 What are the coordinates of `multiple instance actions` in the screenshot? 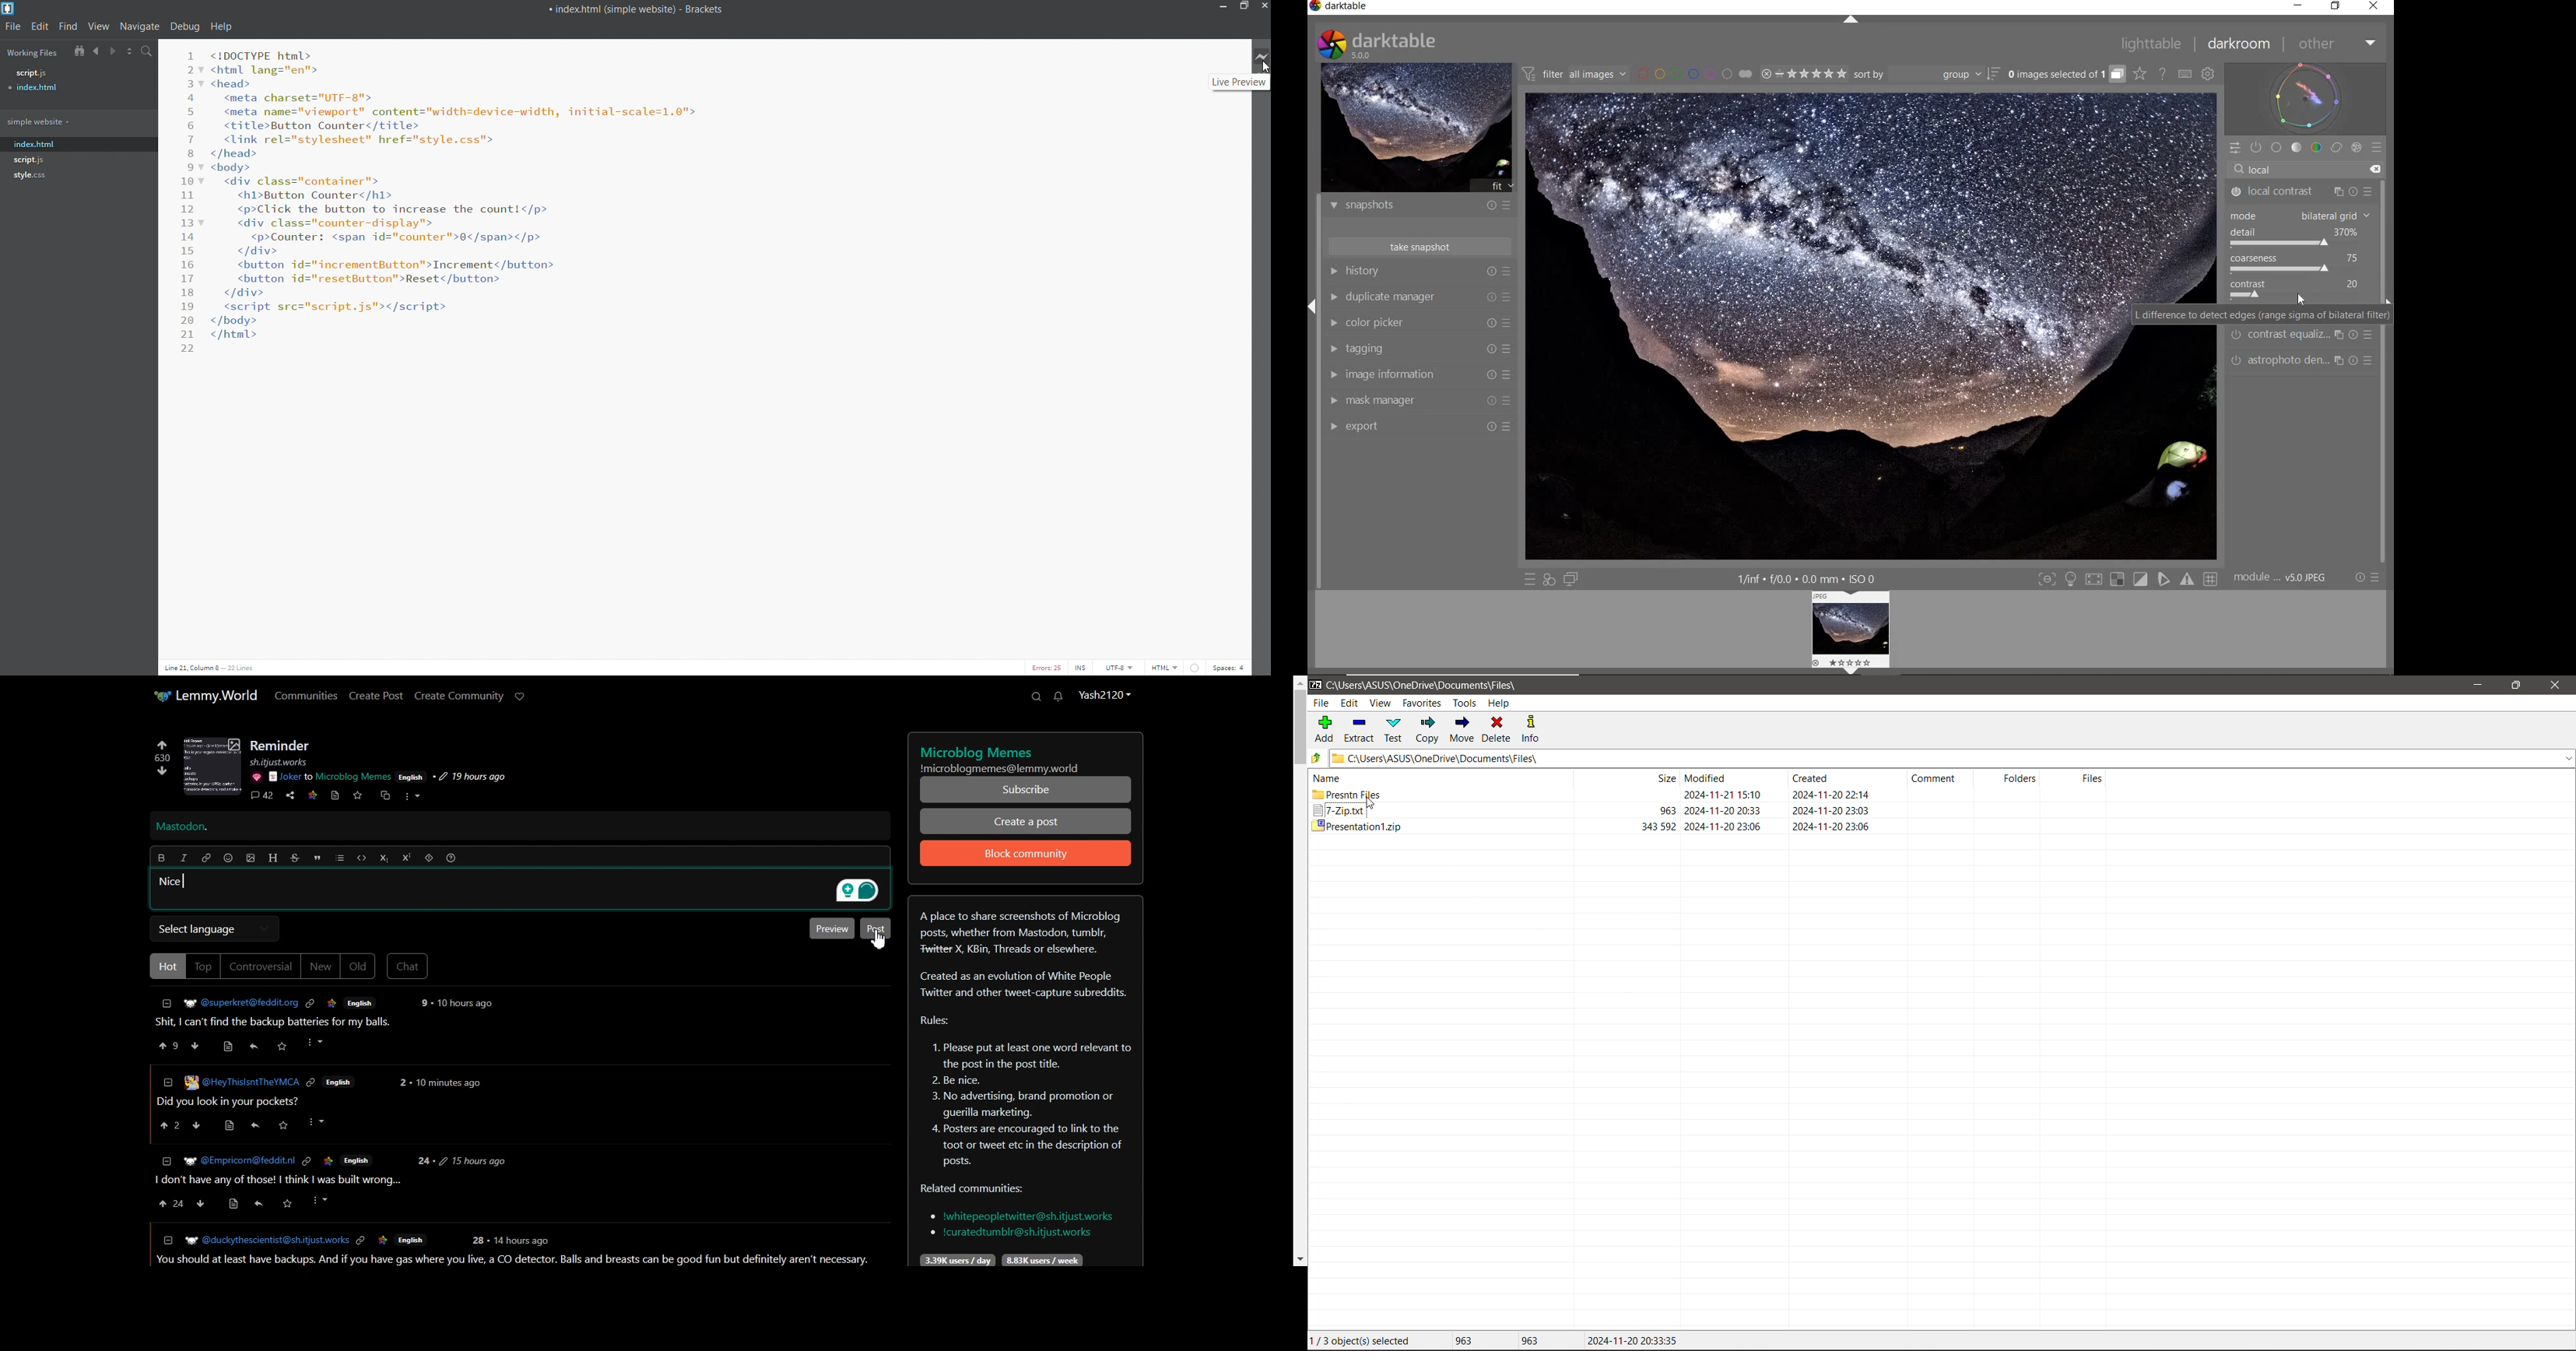 It's located at (2339, 189).